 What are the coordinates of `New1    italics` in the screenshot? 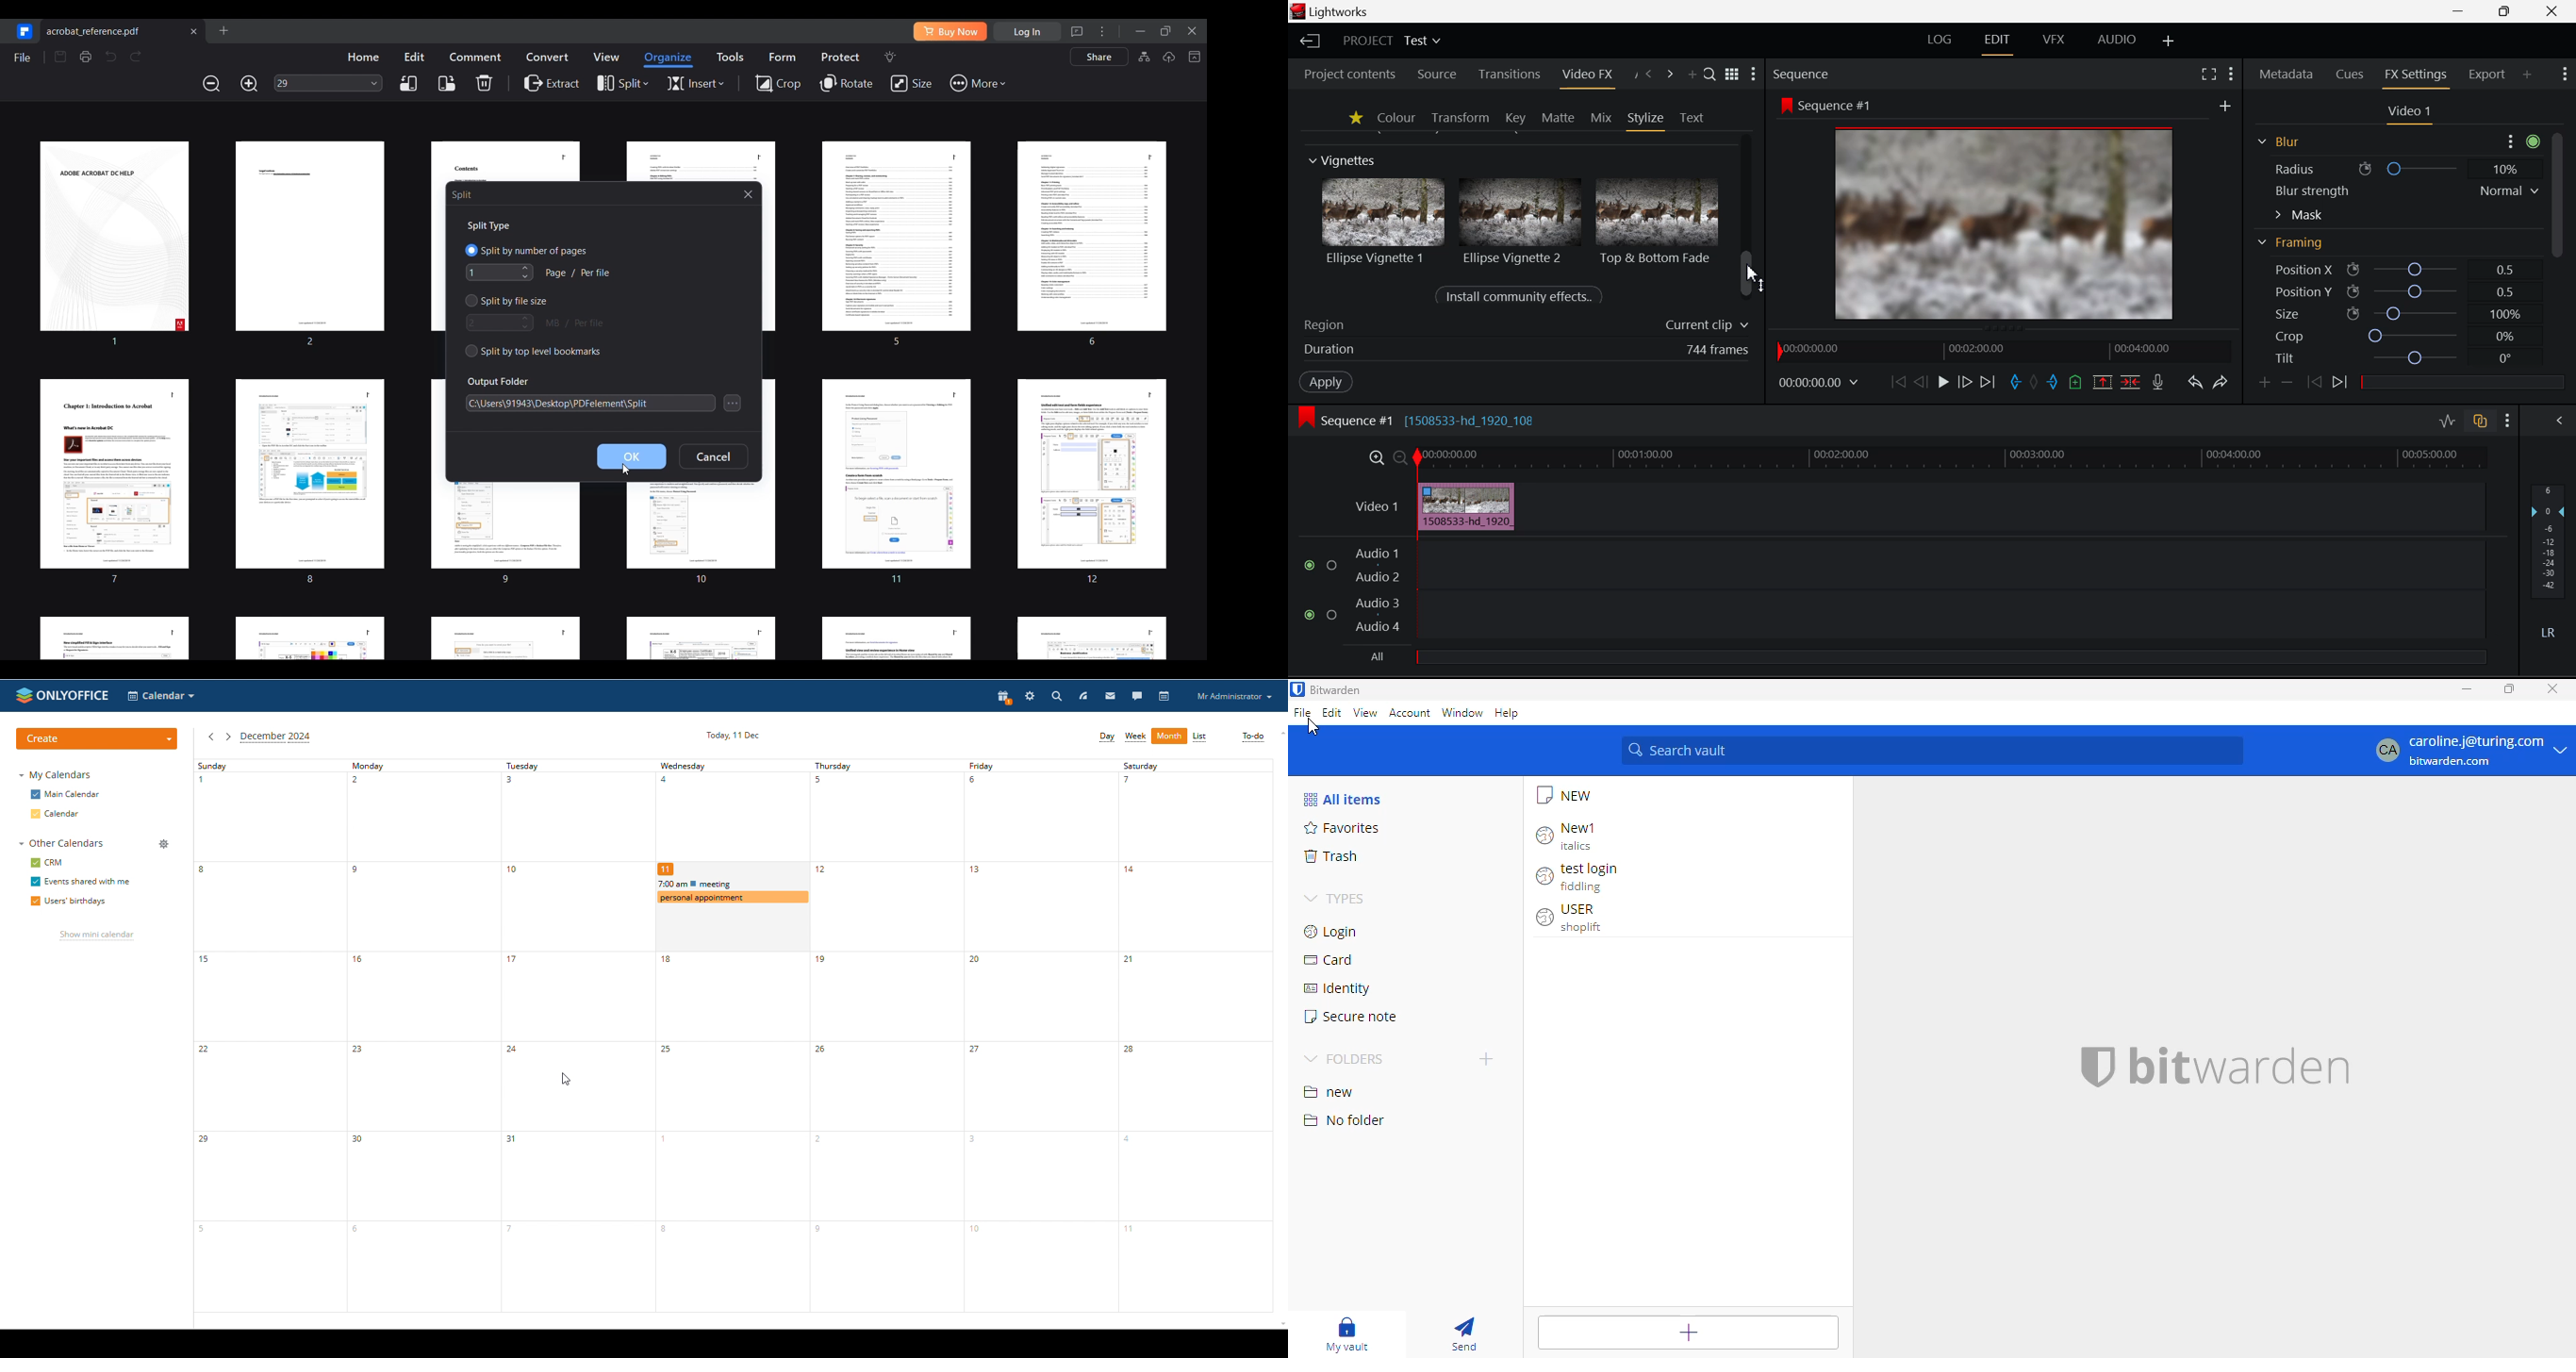 It's located at (1569, 836).